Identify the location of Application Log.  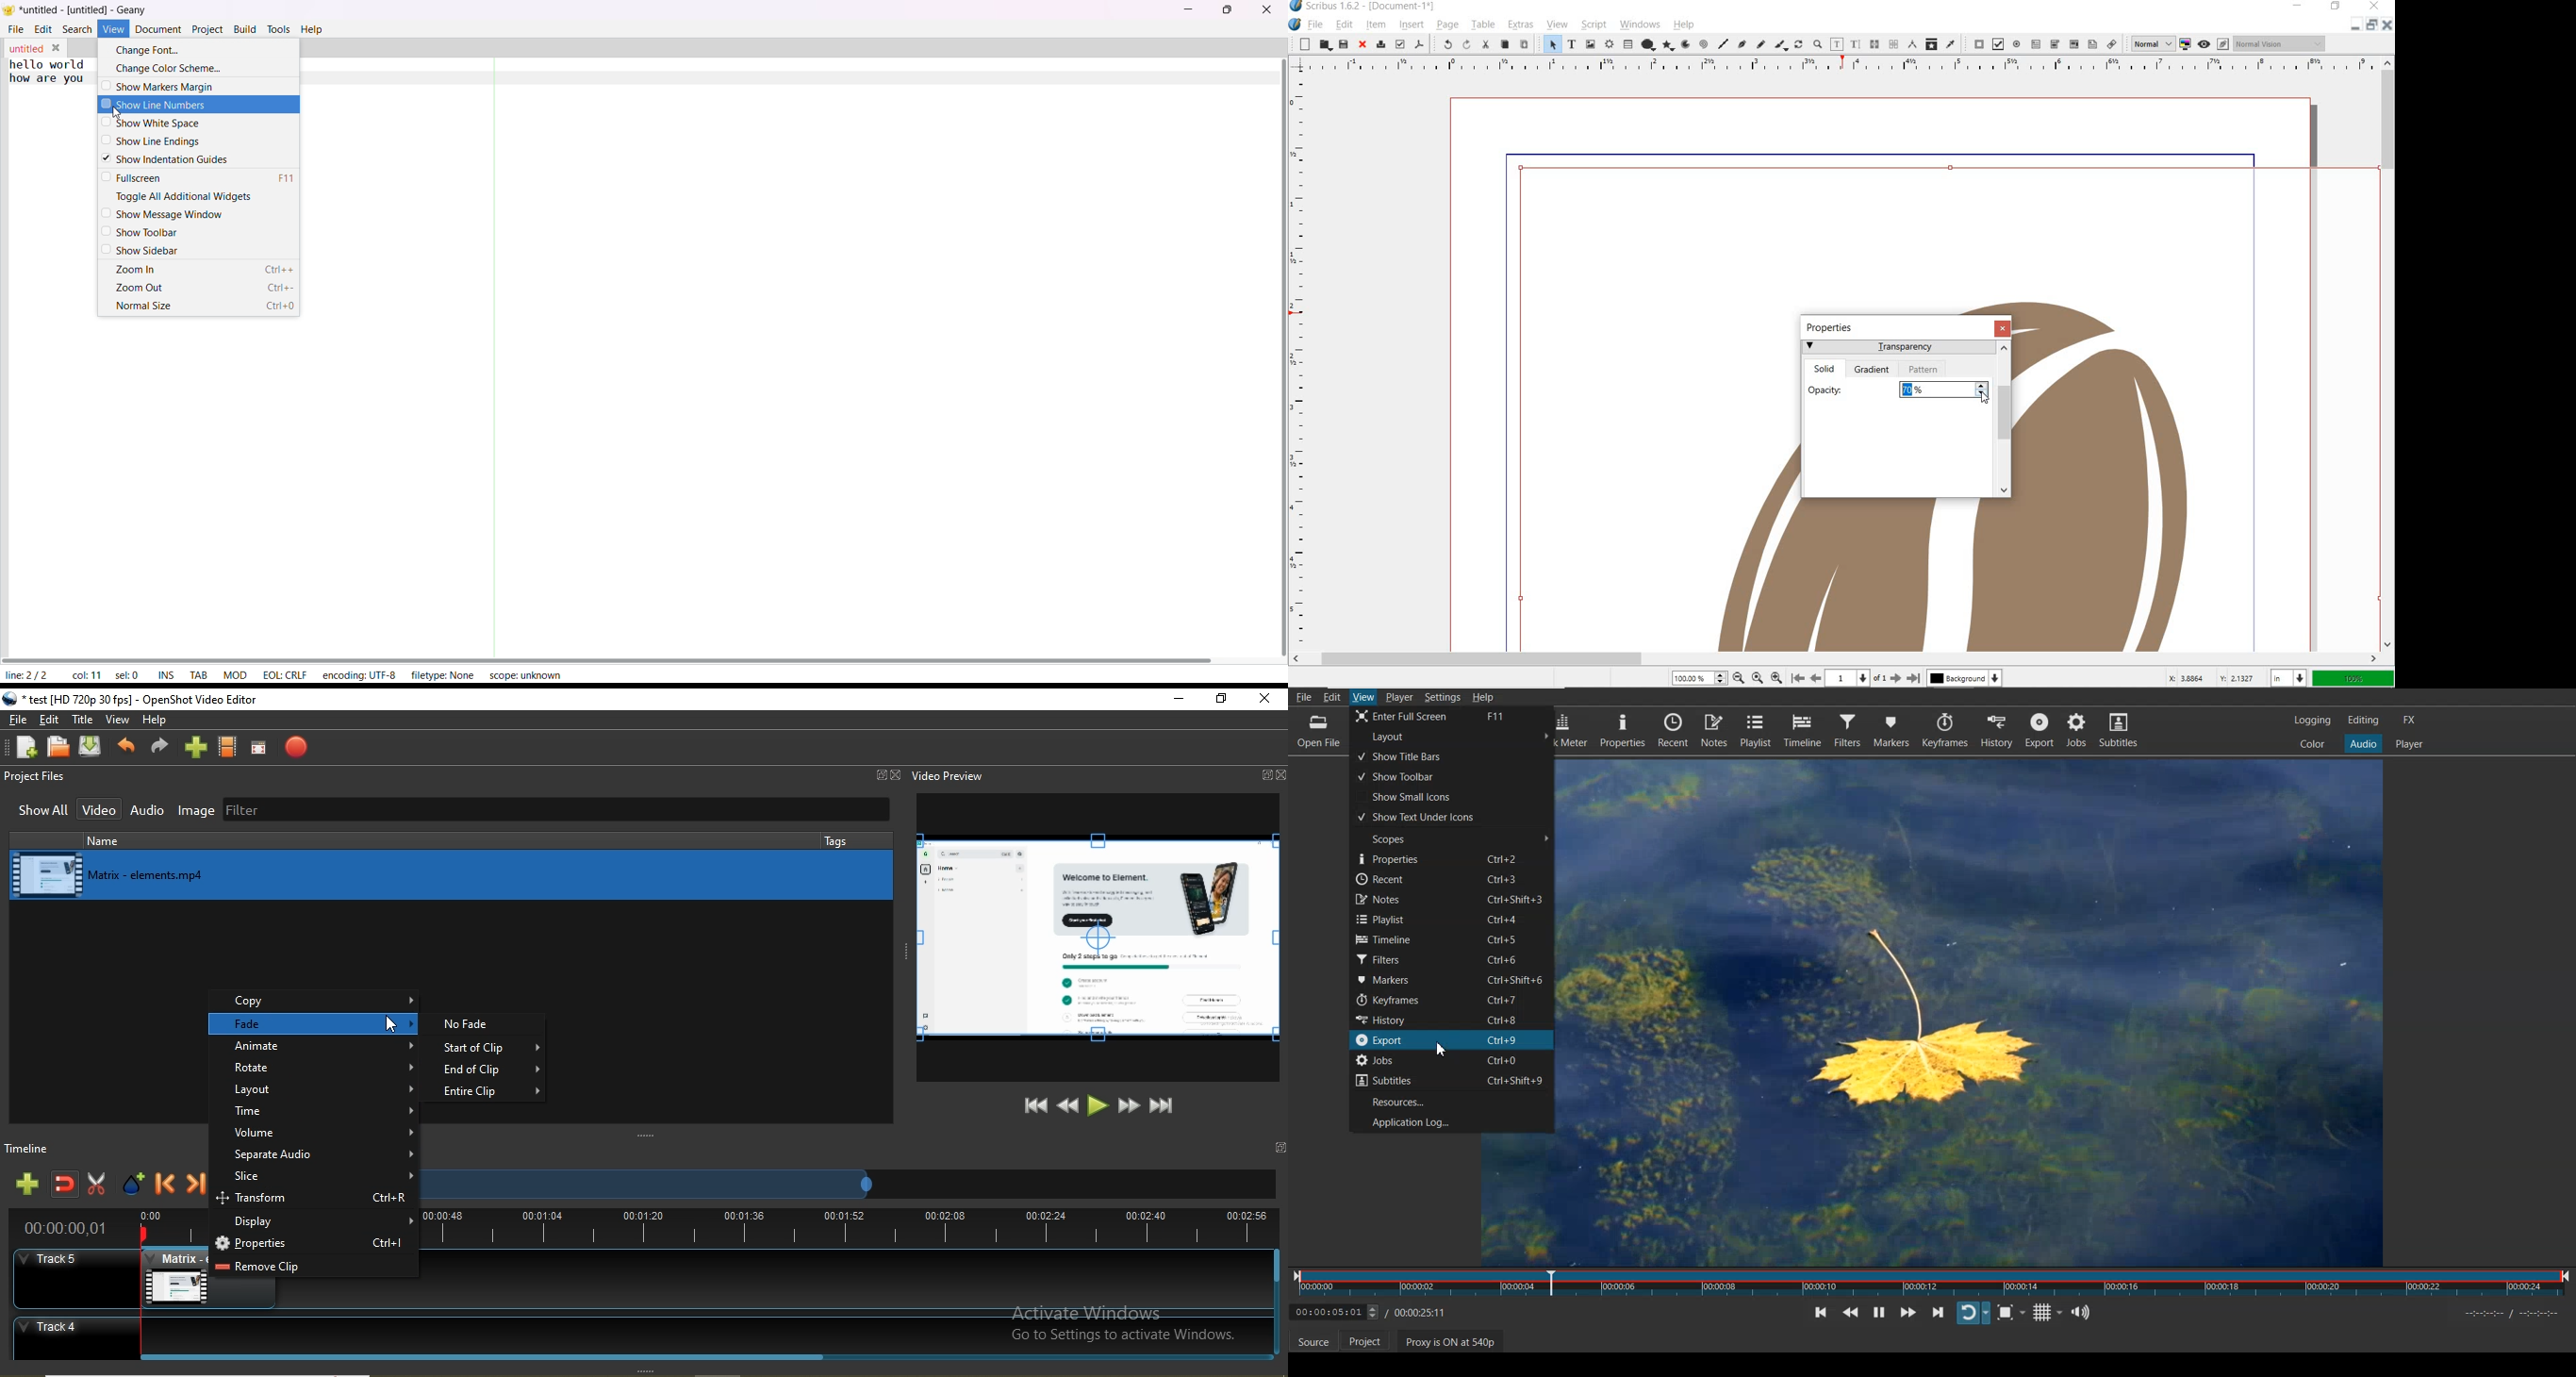
(1450, 1123).